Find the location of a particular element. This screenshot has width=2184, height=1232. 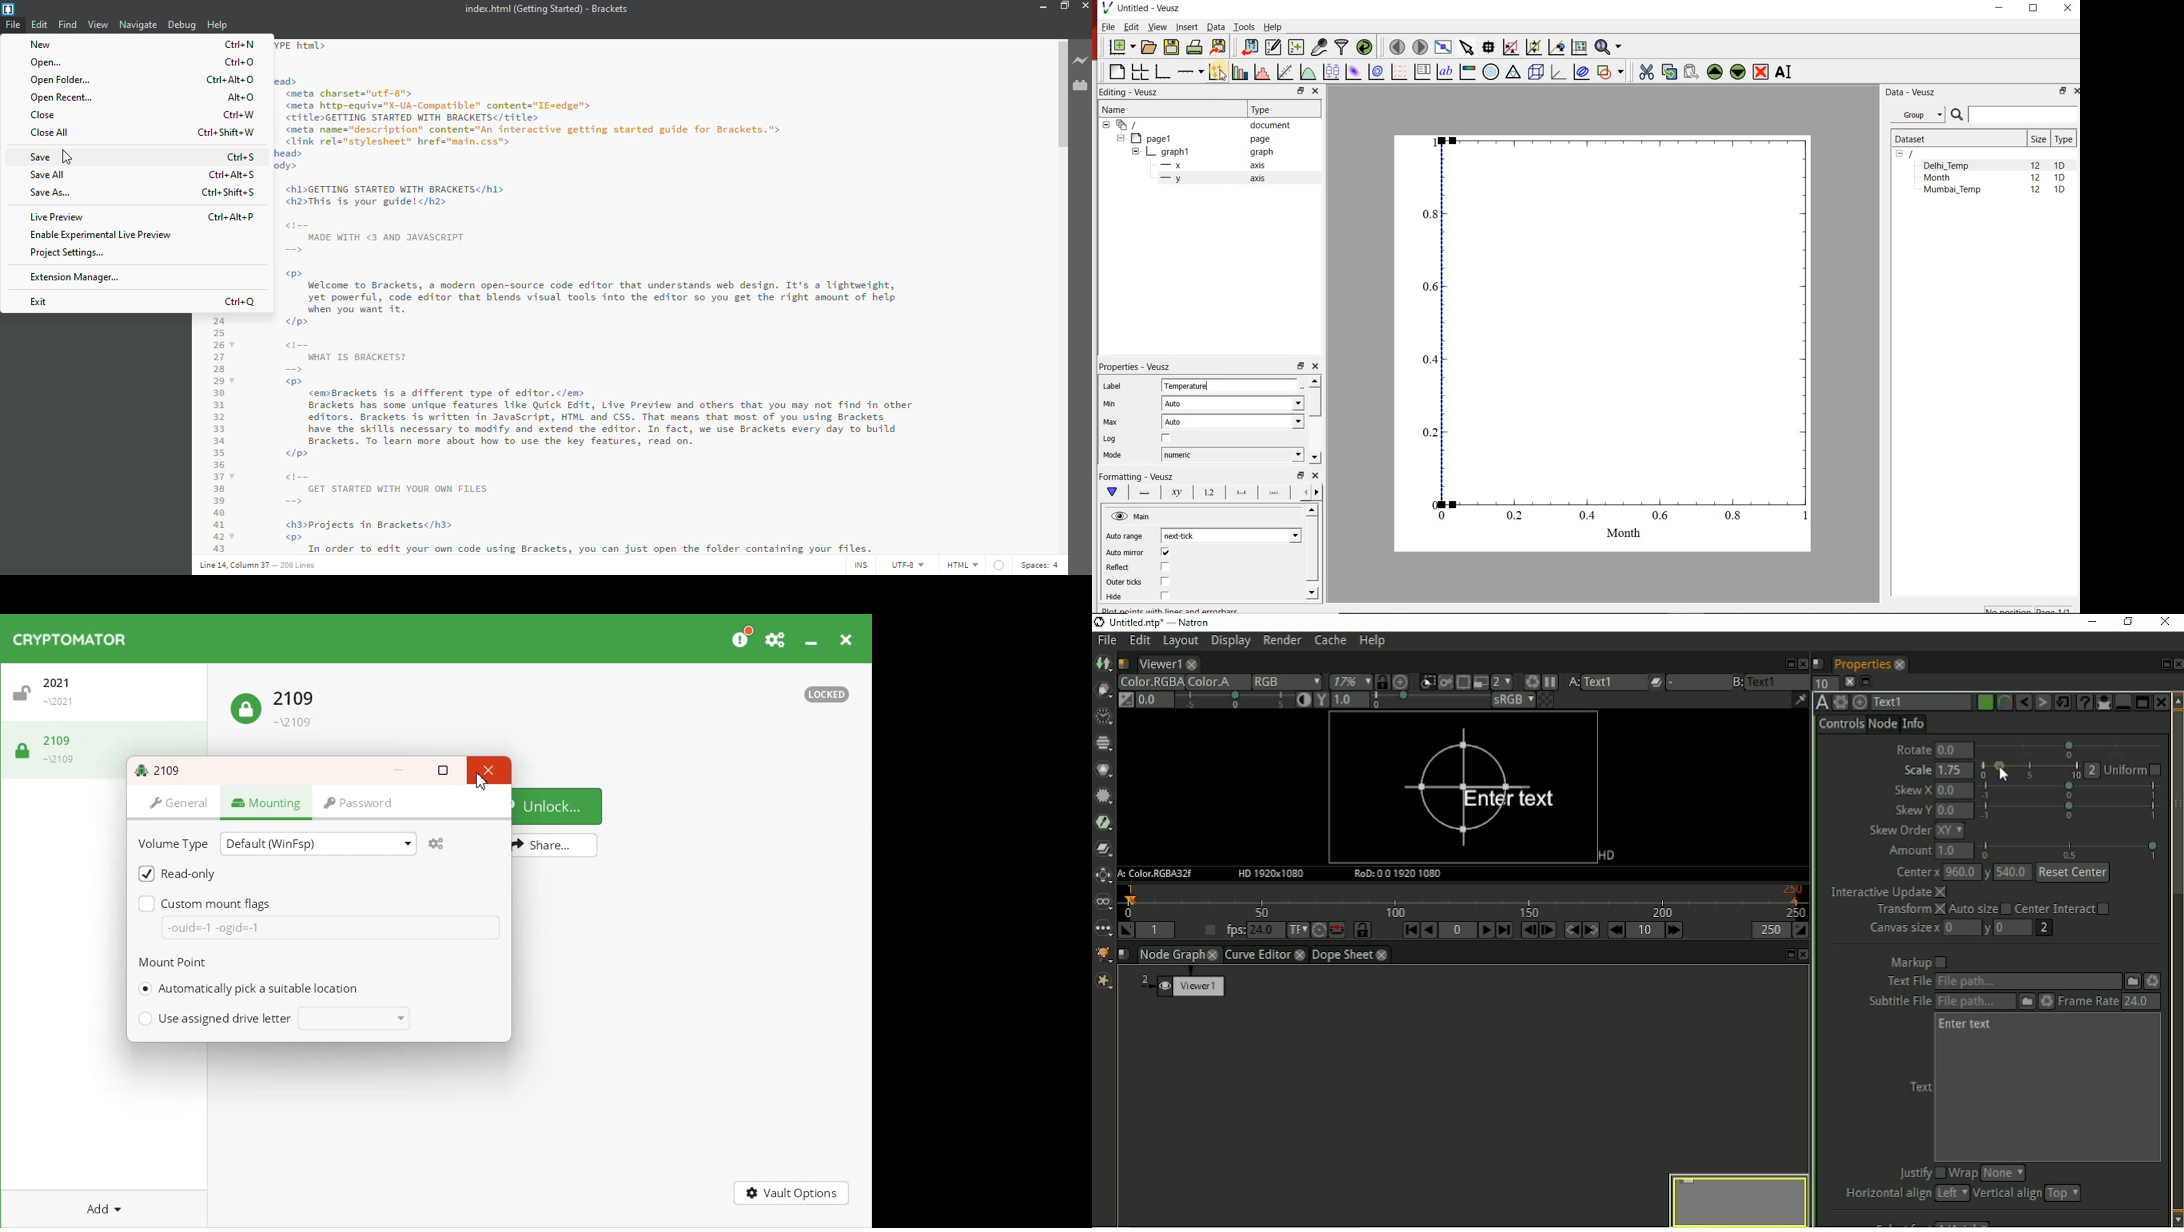

save all is located at coordinates (49, 175).